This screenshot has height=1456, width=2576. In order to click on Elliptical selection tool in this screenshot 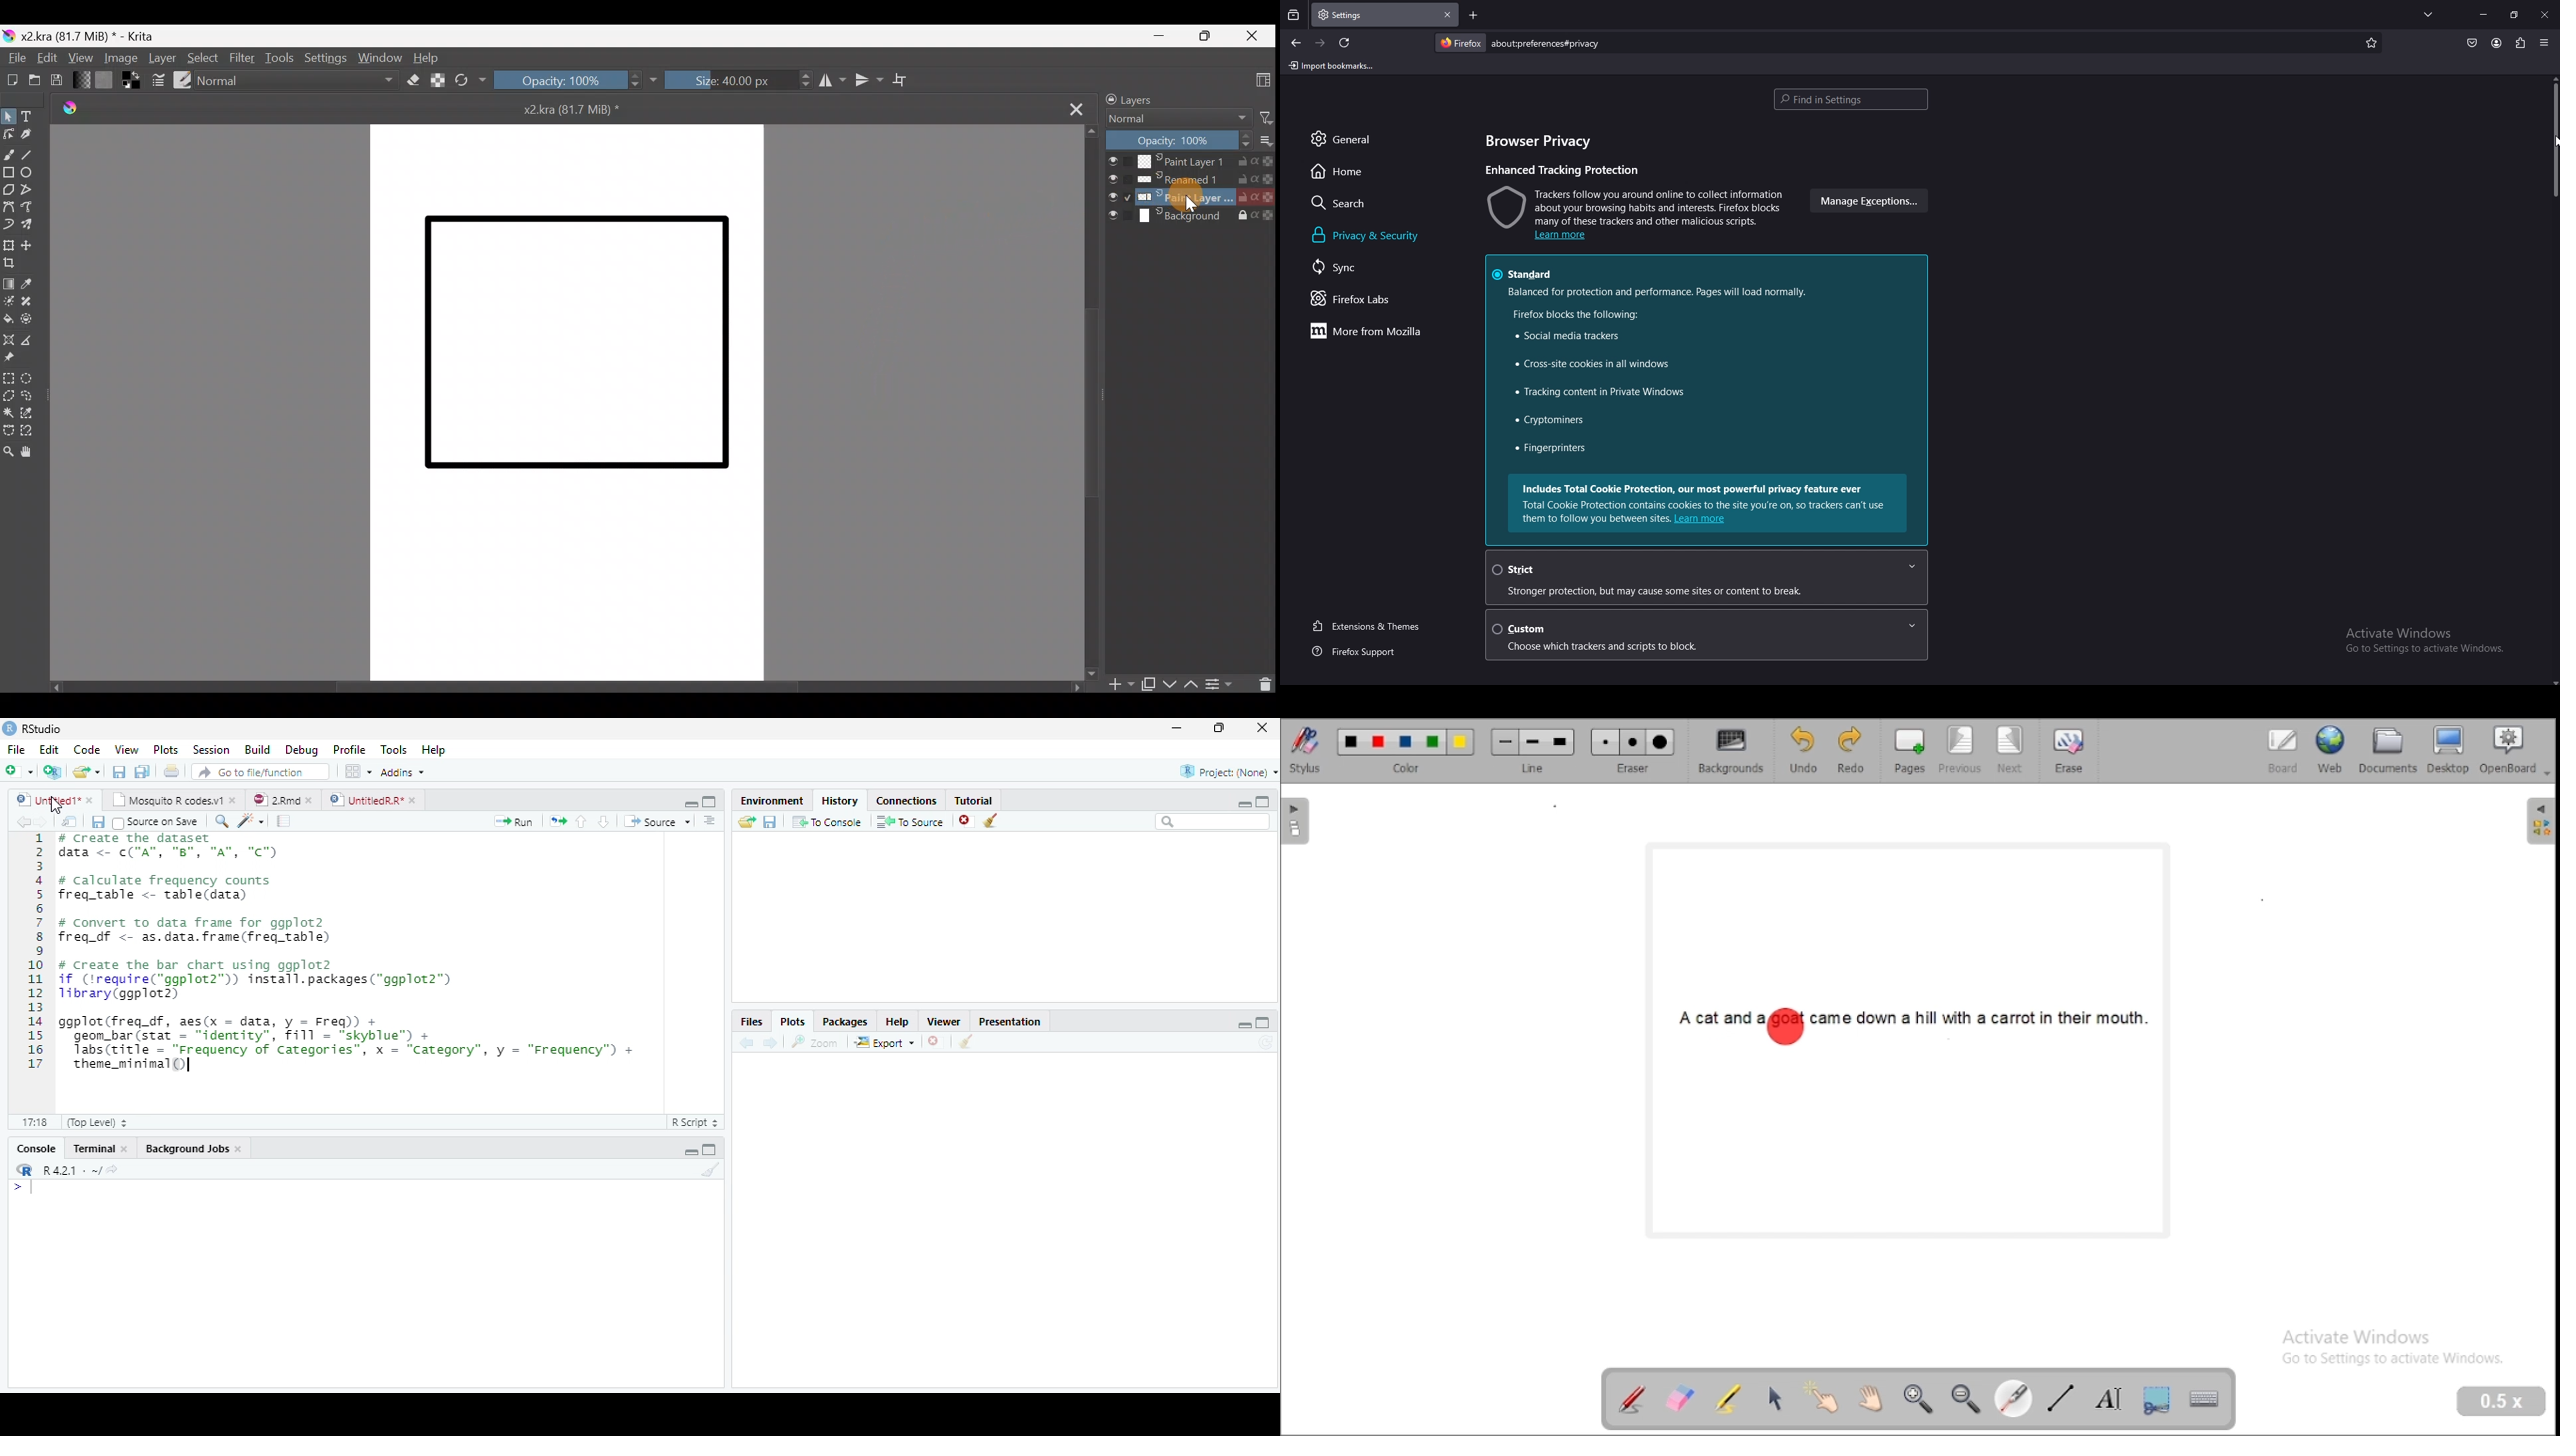, I will do `click(30, 378)`.